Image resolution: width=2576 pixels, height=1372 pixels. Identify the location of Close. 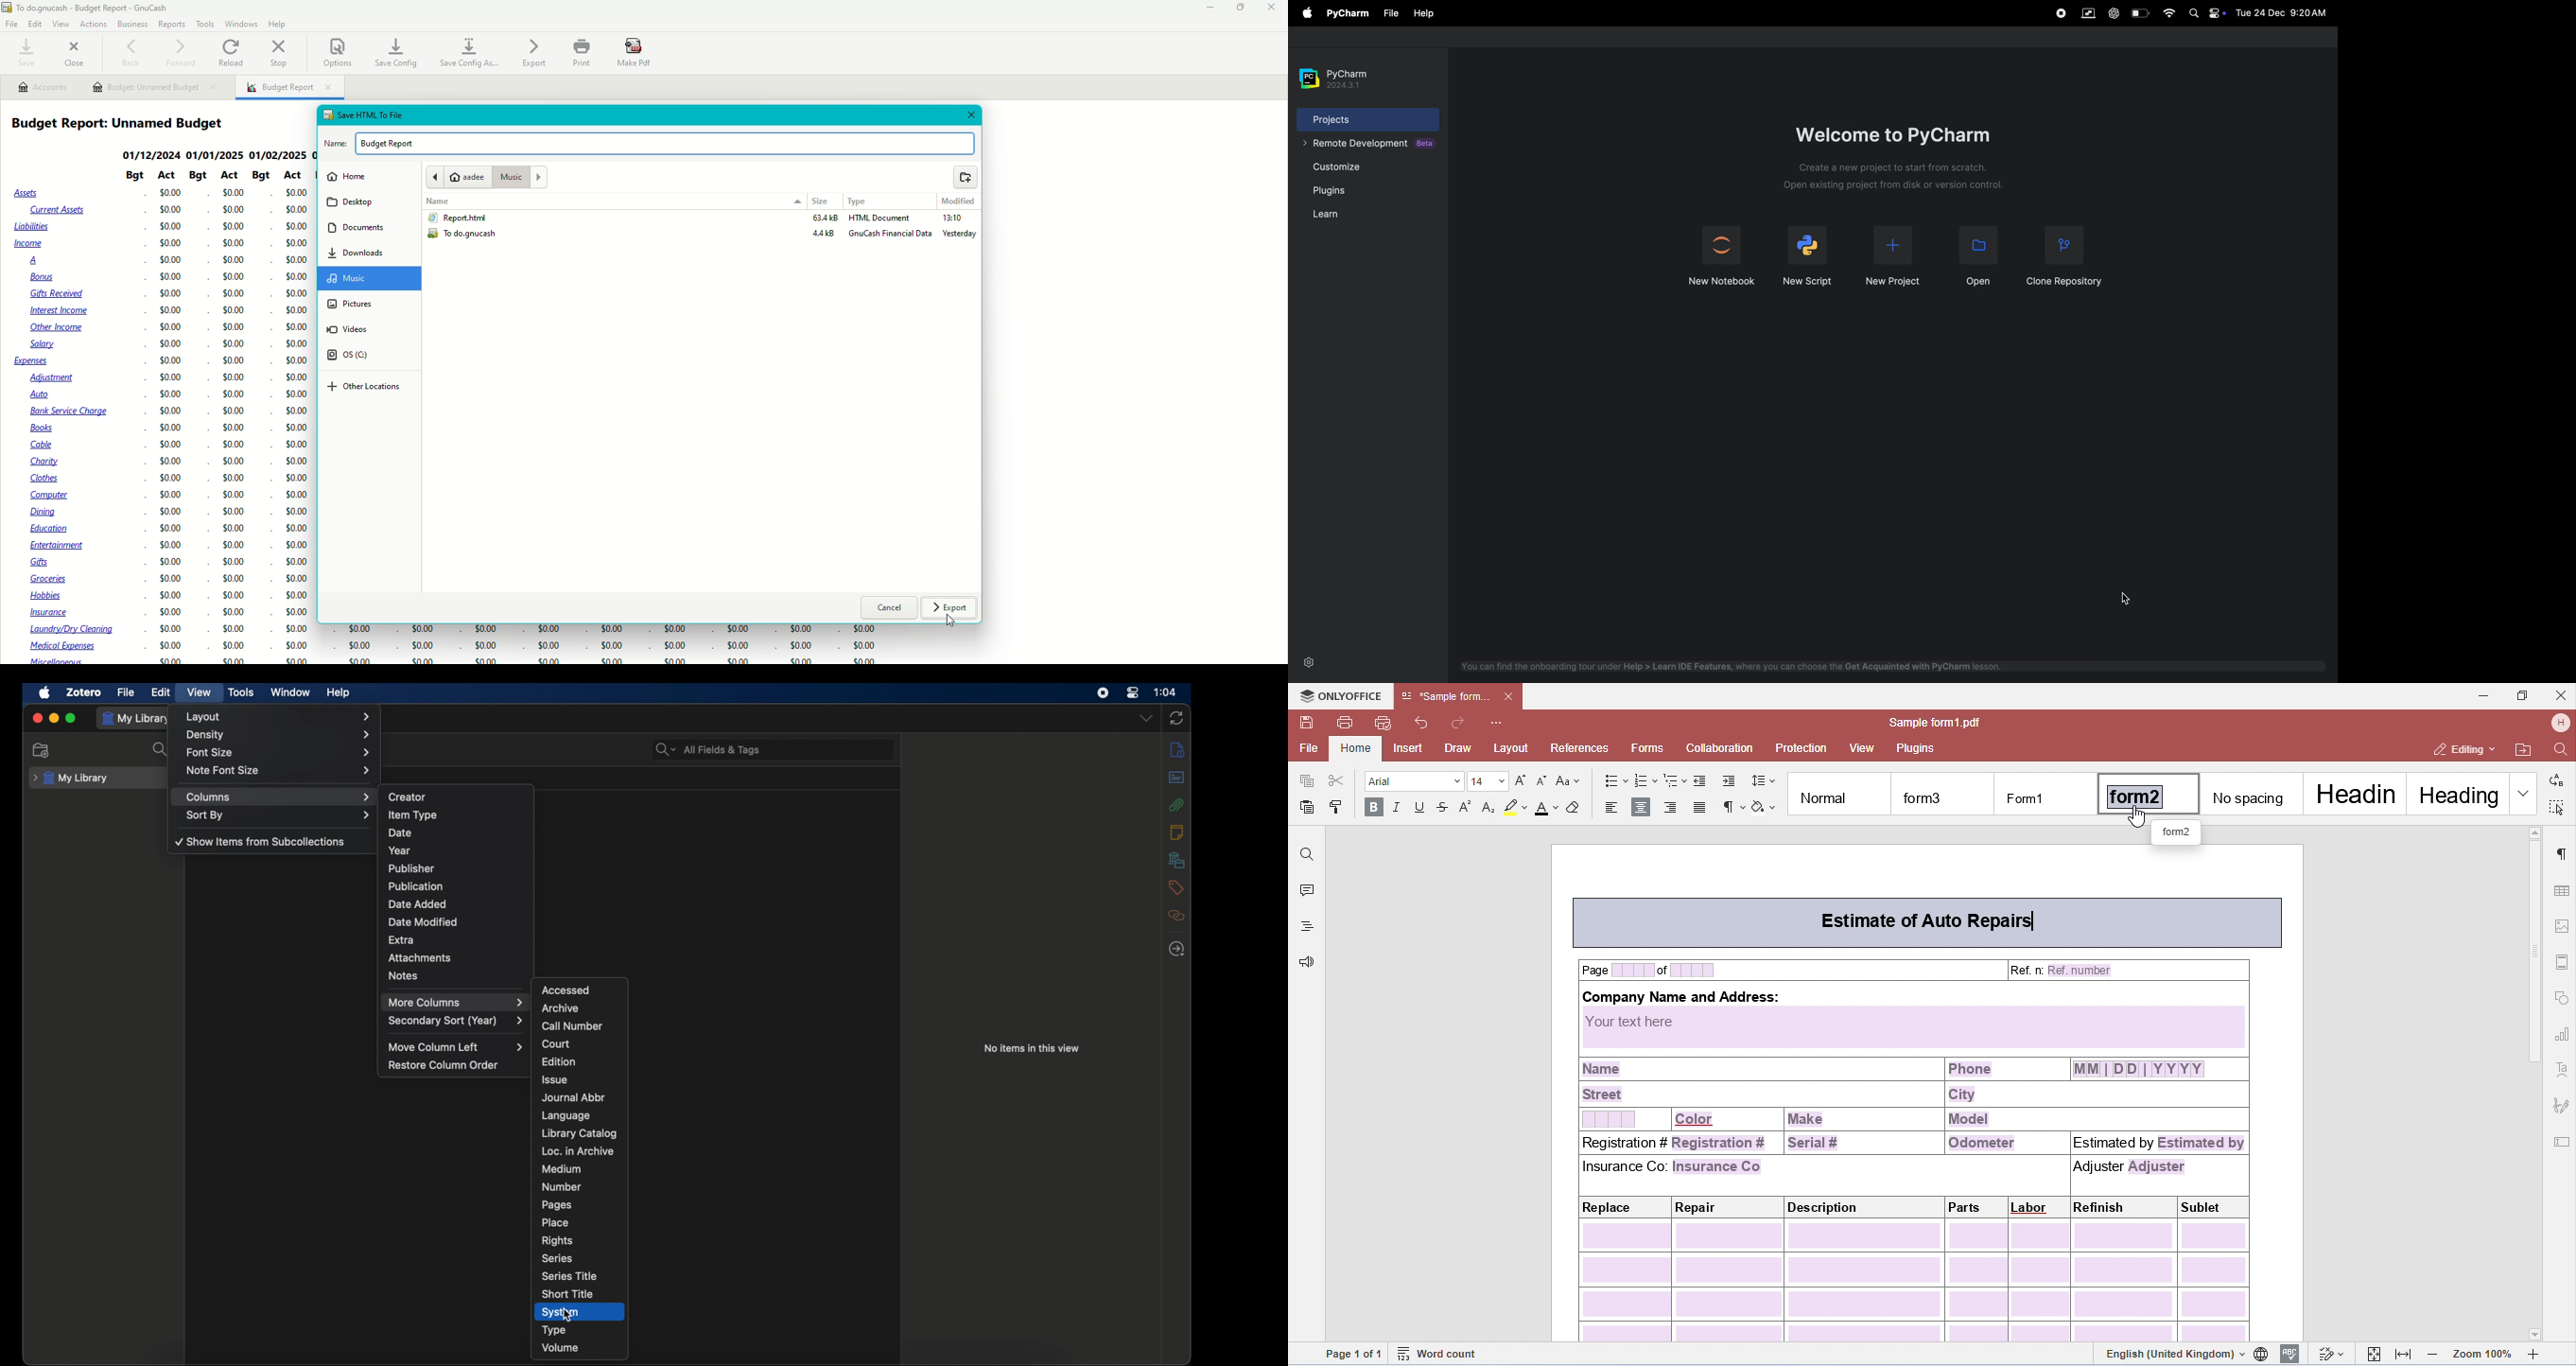
(969, 115).